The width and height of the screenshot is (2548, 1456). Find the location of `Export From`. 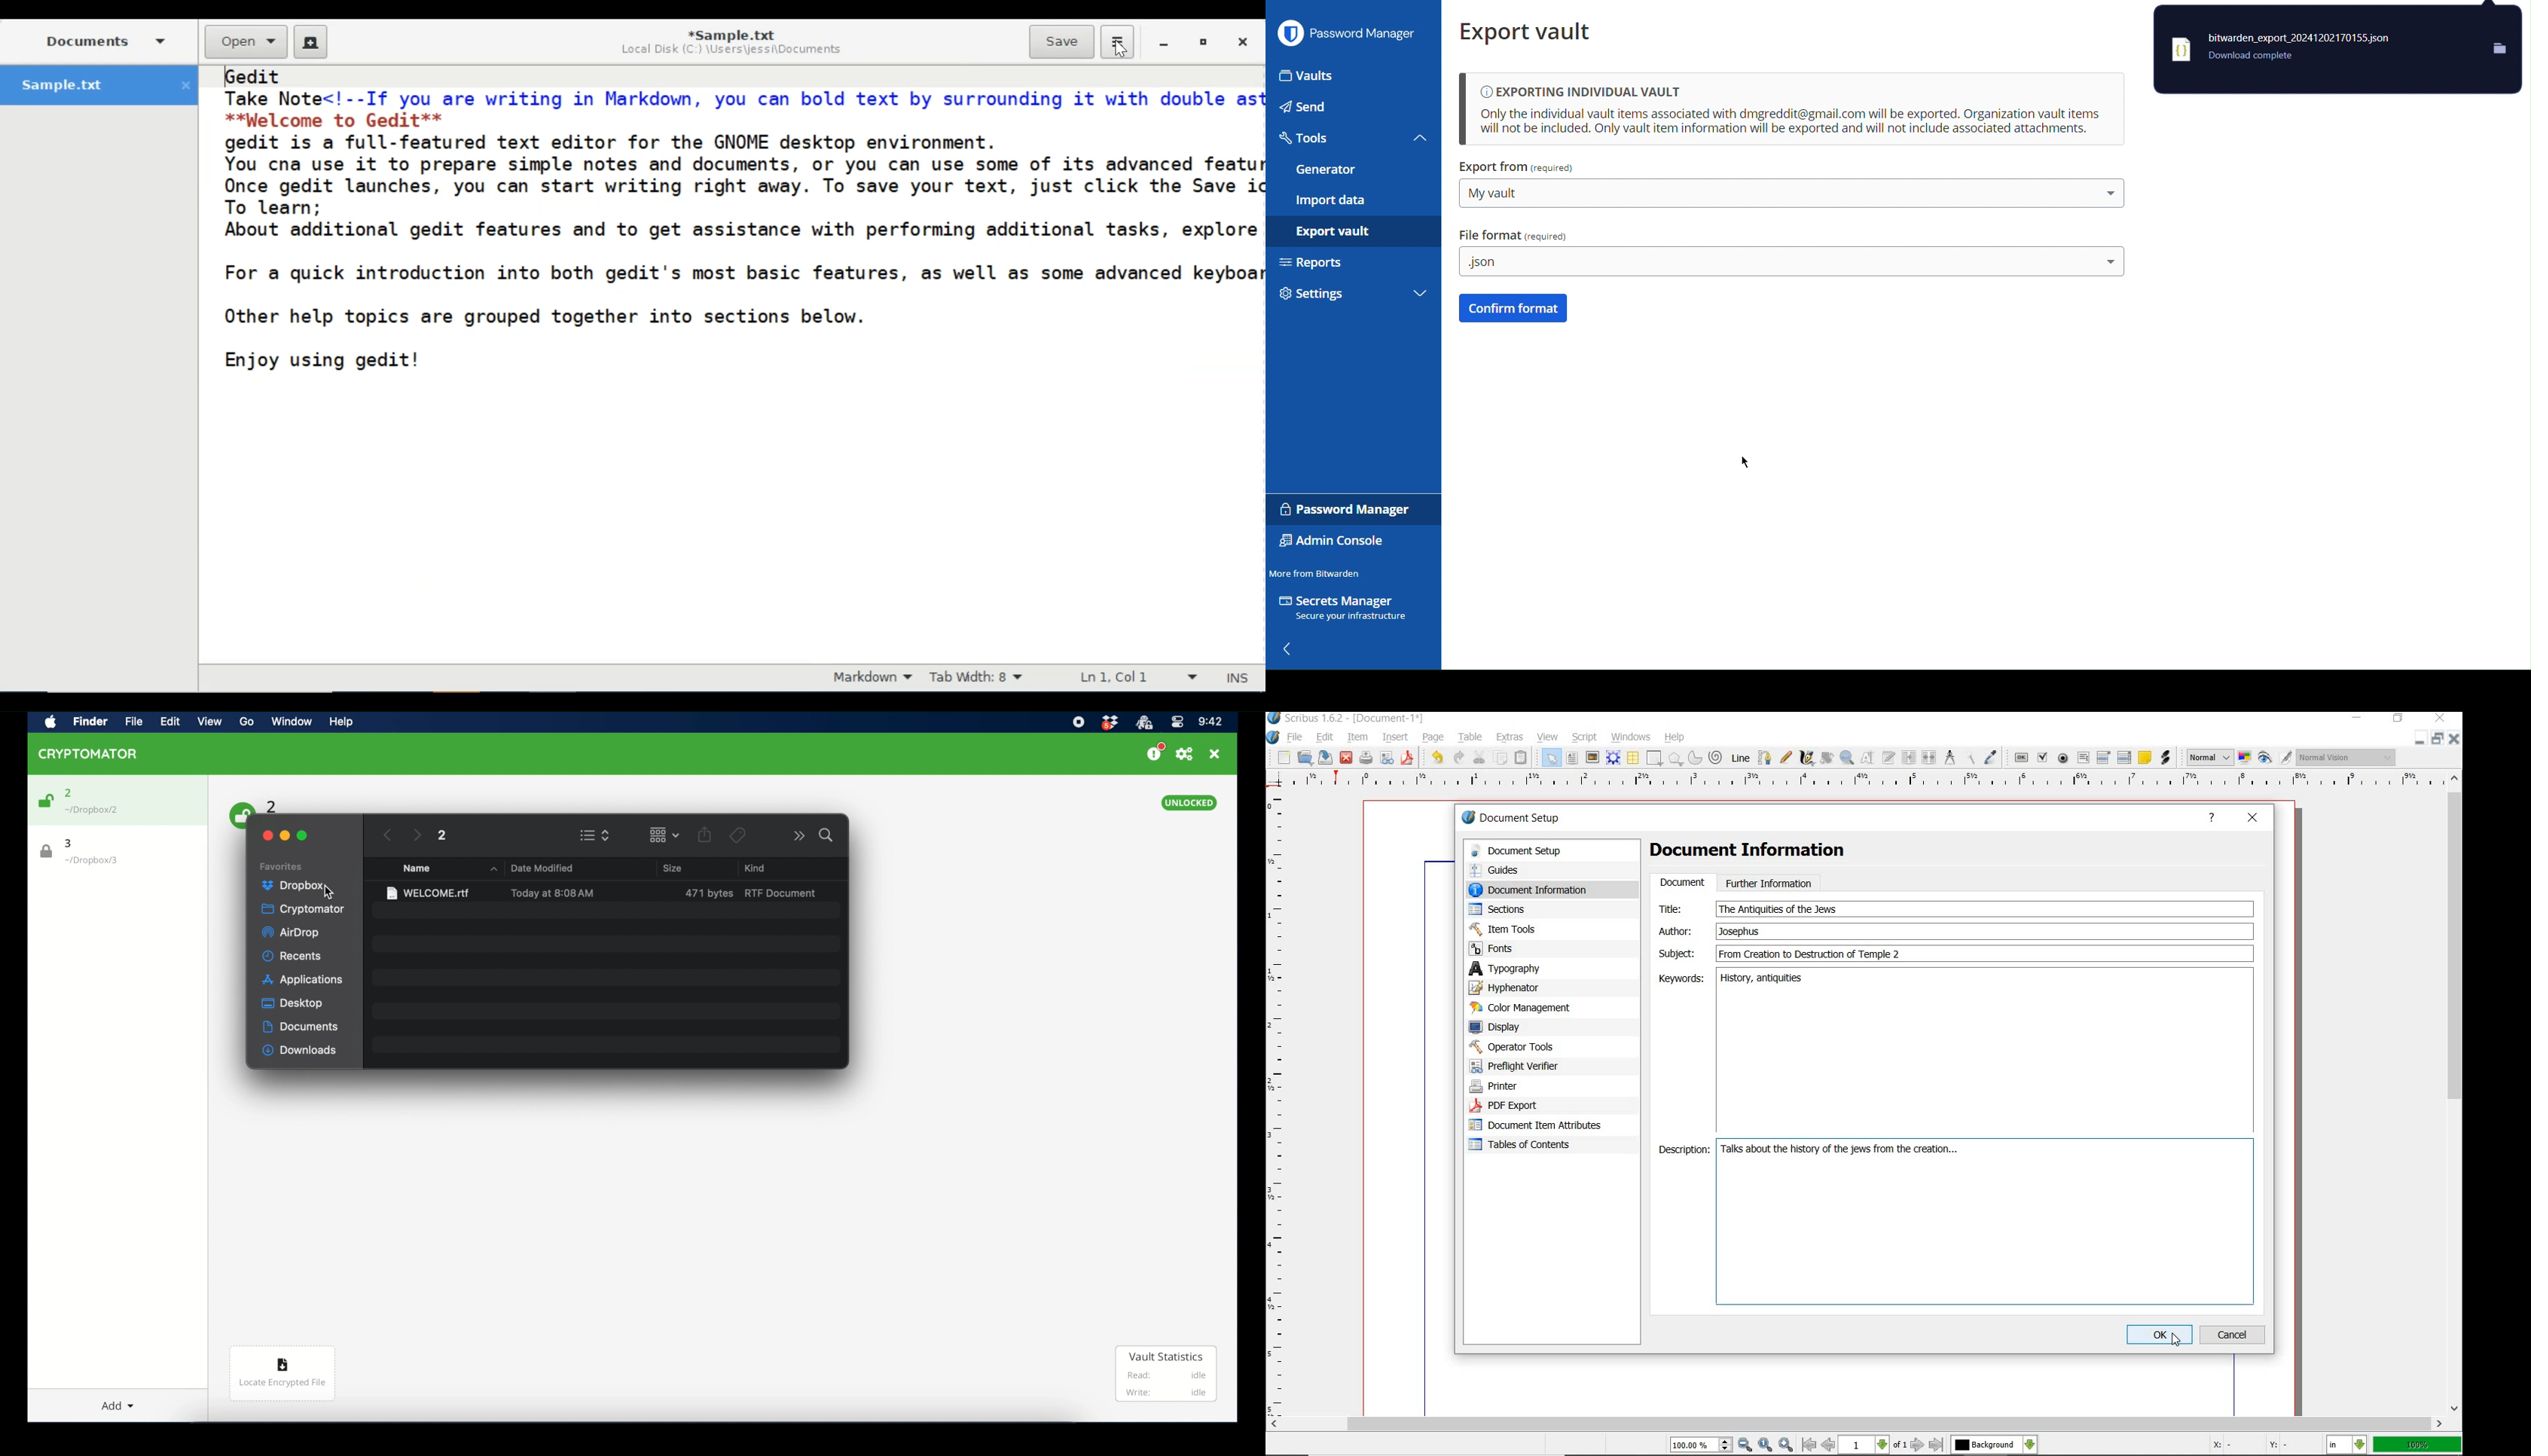

Export From is located at coordinates (1517, 168).